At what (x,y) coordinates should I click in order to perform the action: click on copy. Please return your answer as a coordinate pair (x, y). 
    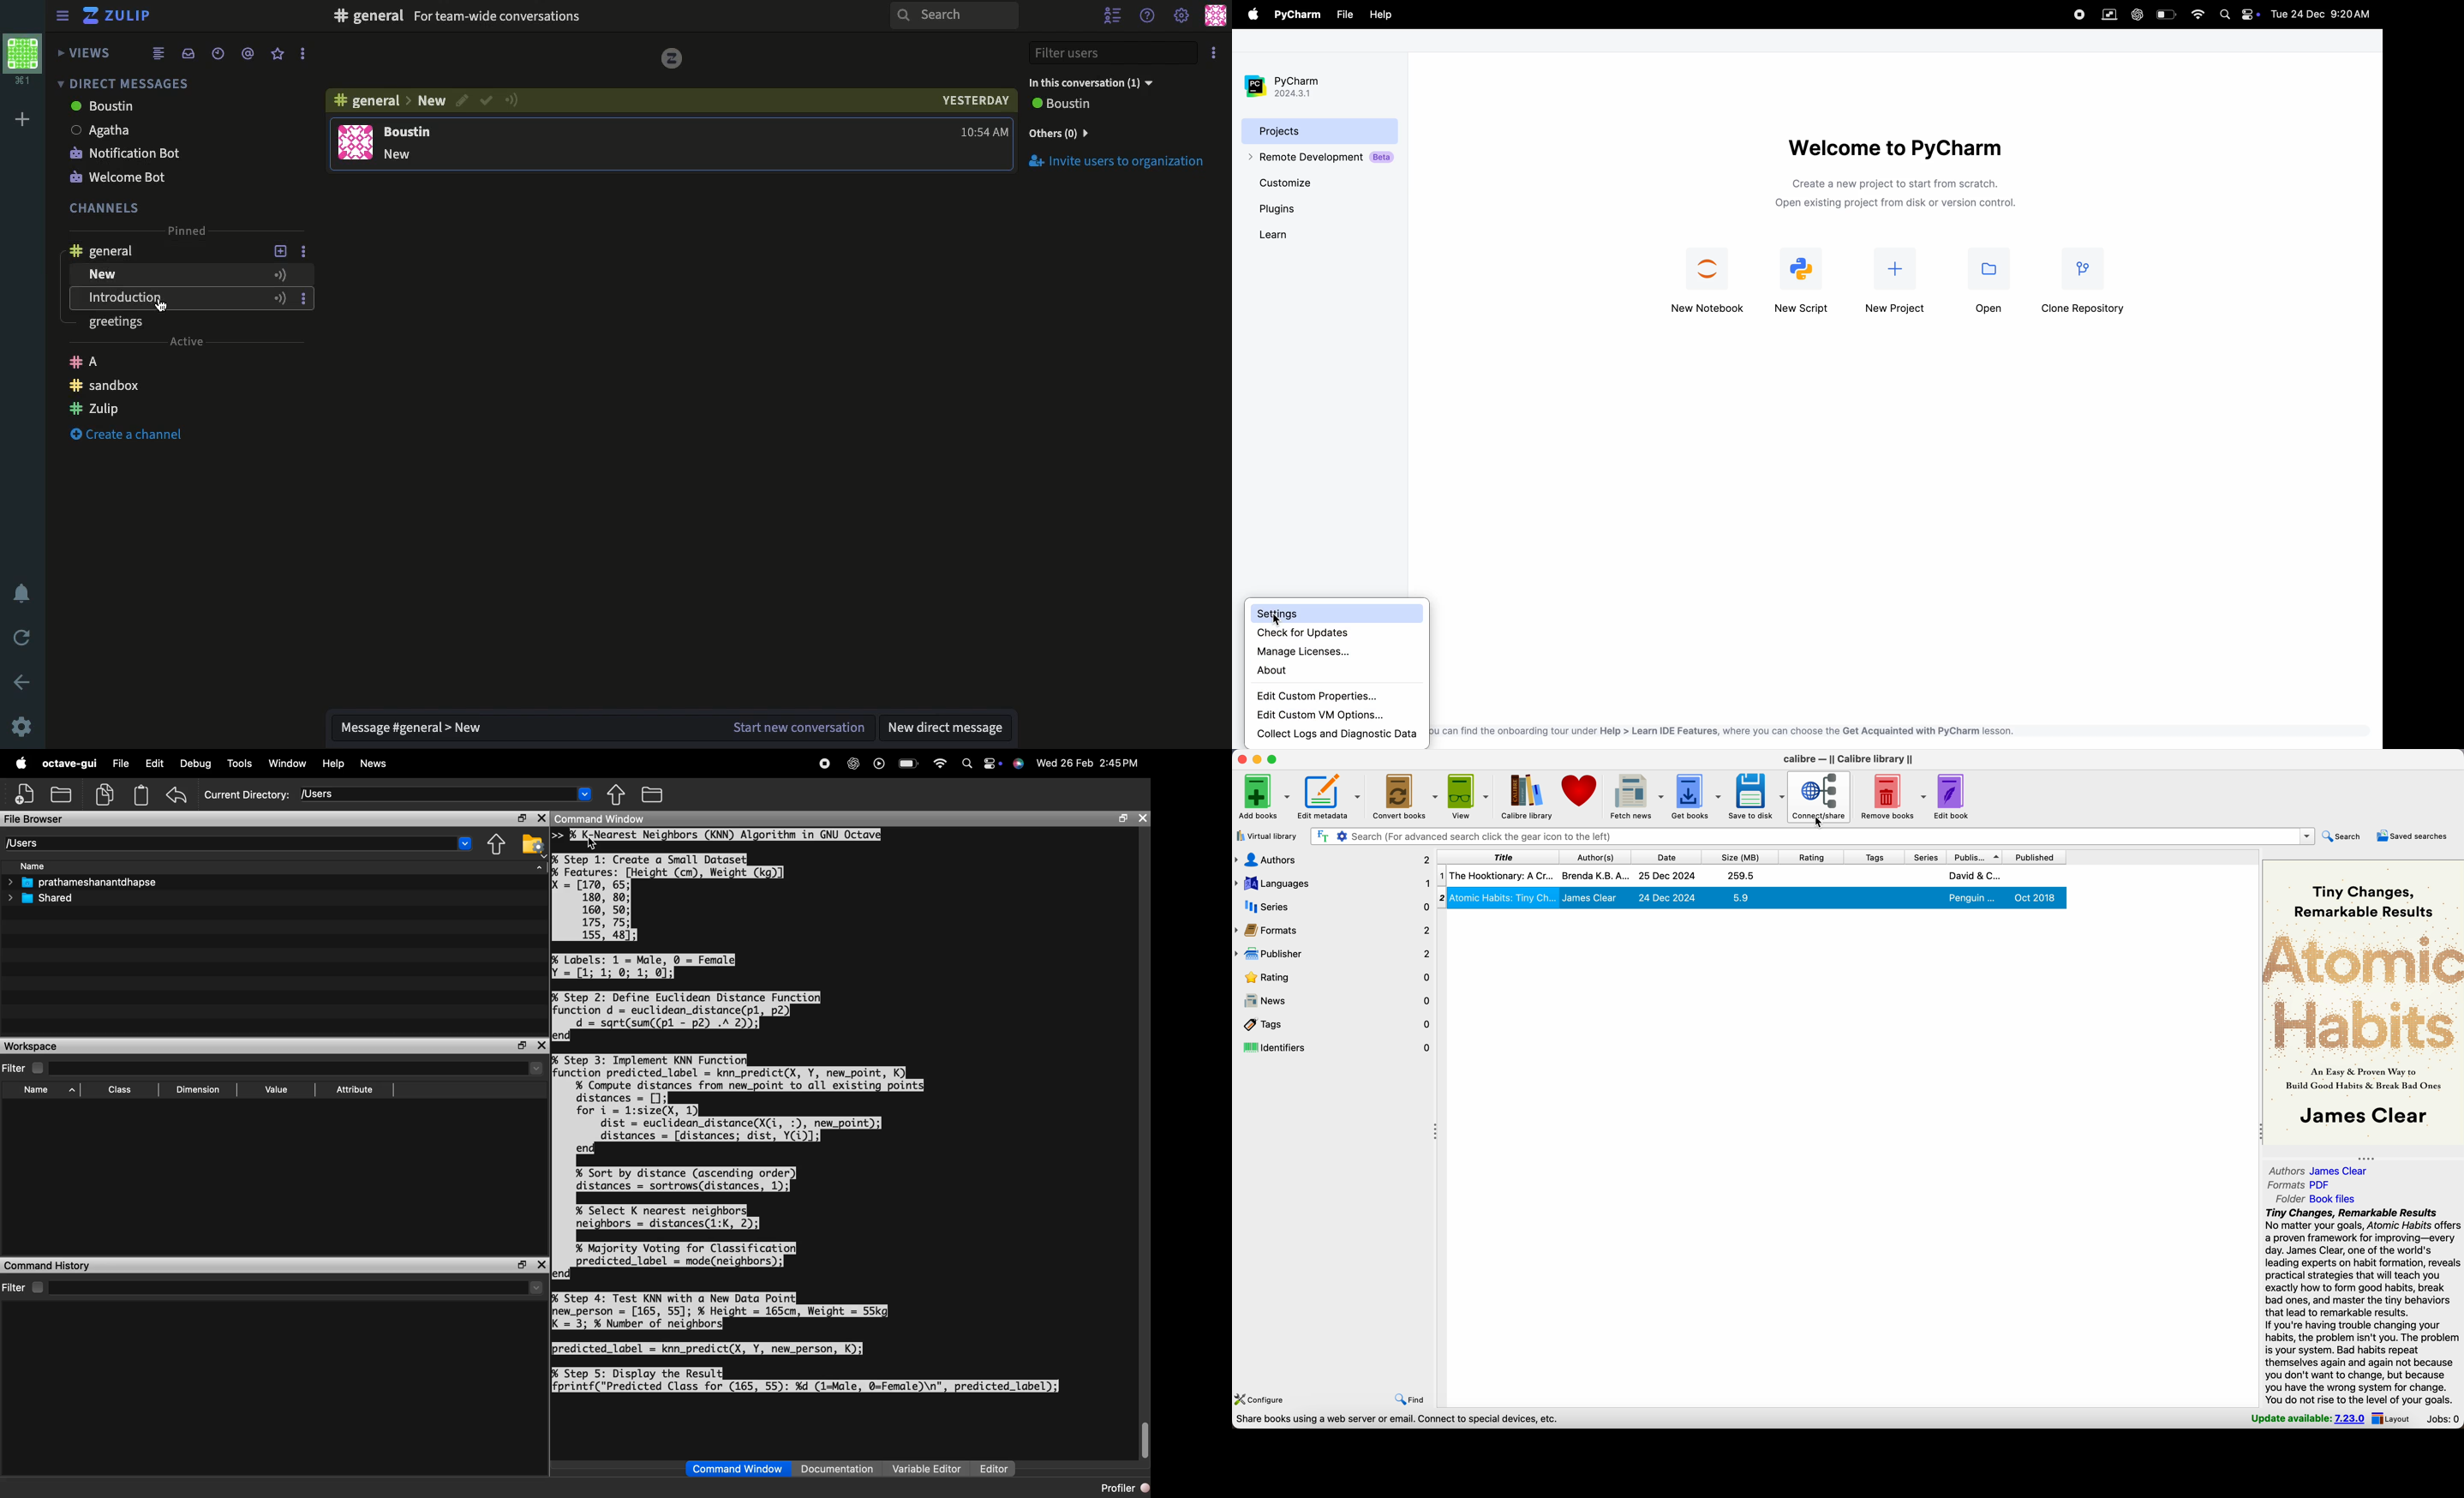
    Looking at the image, I should click on (105, 794).